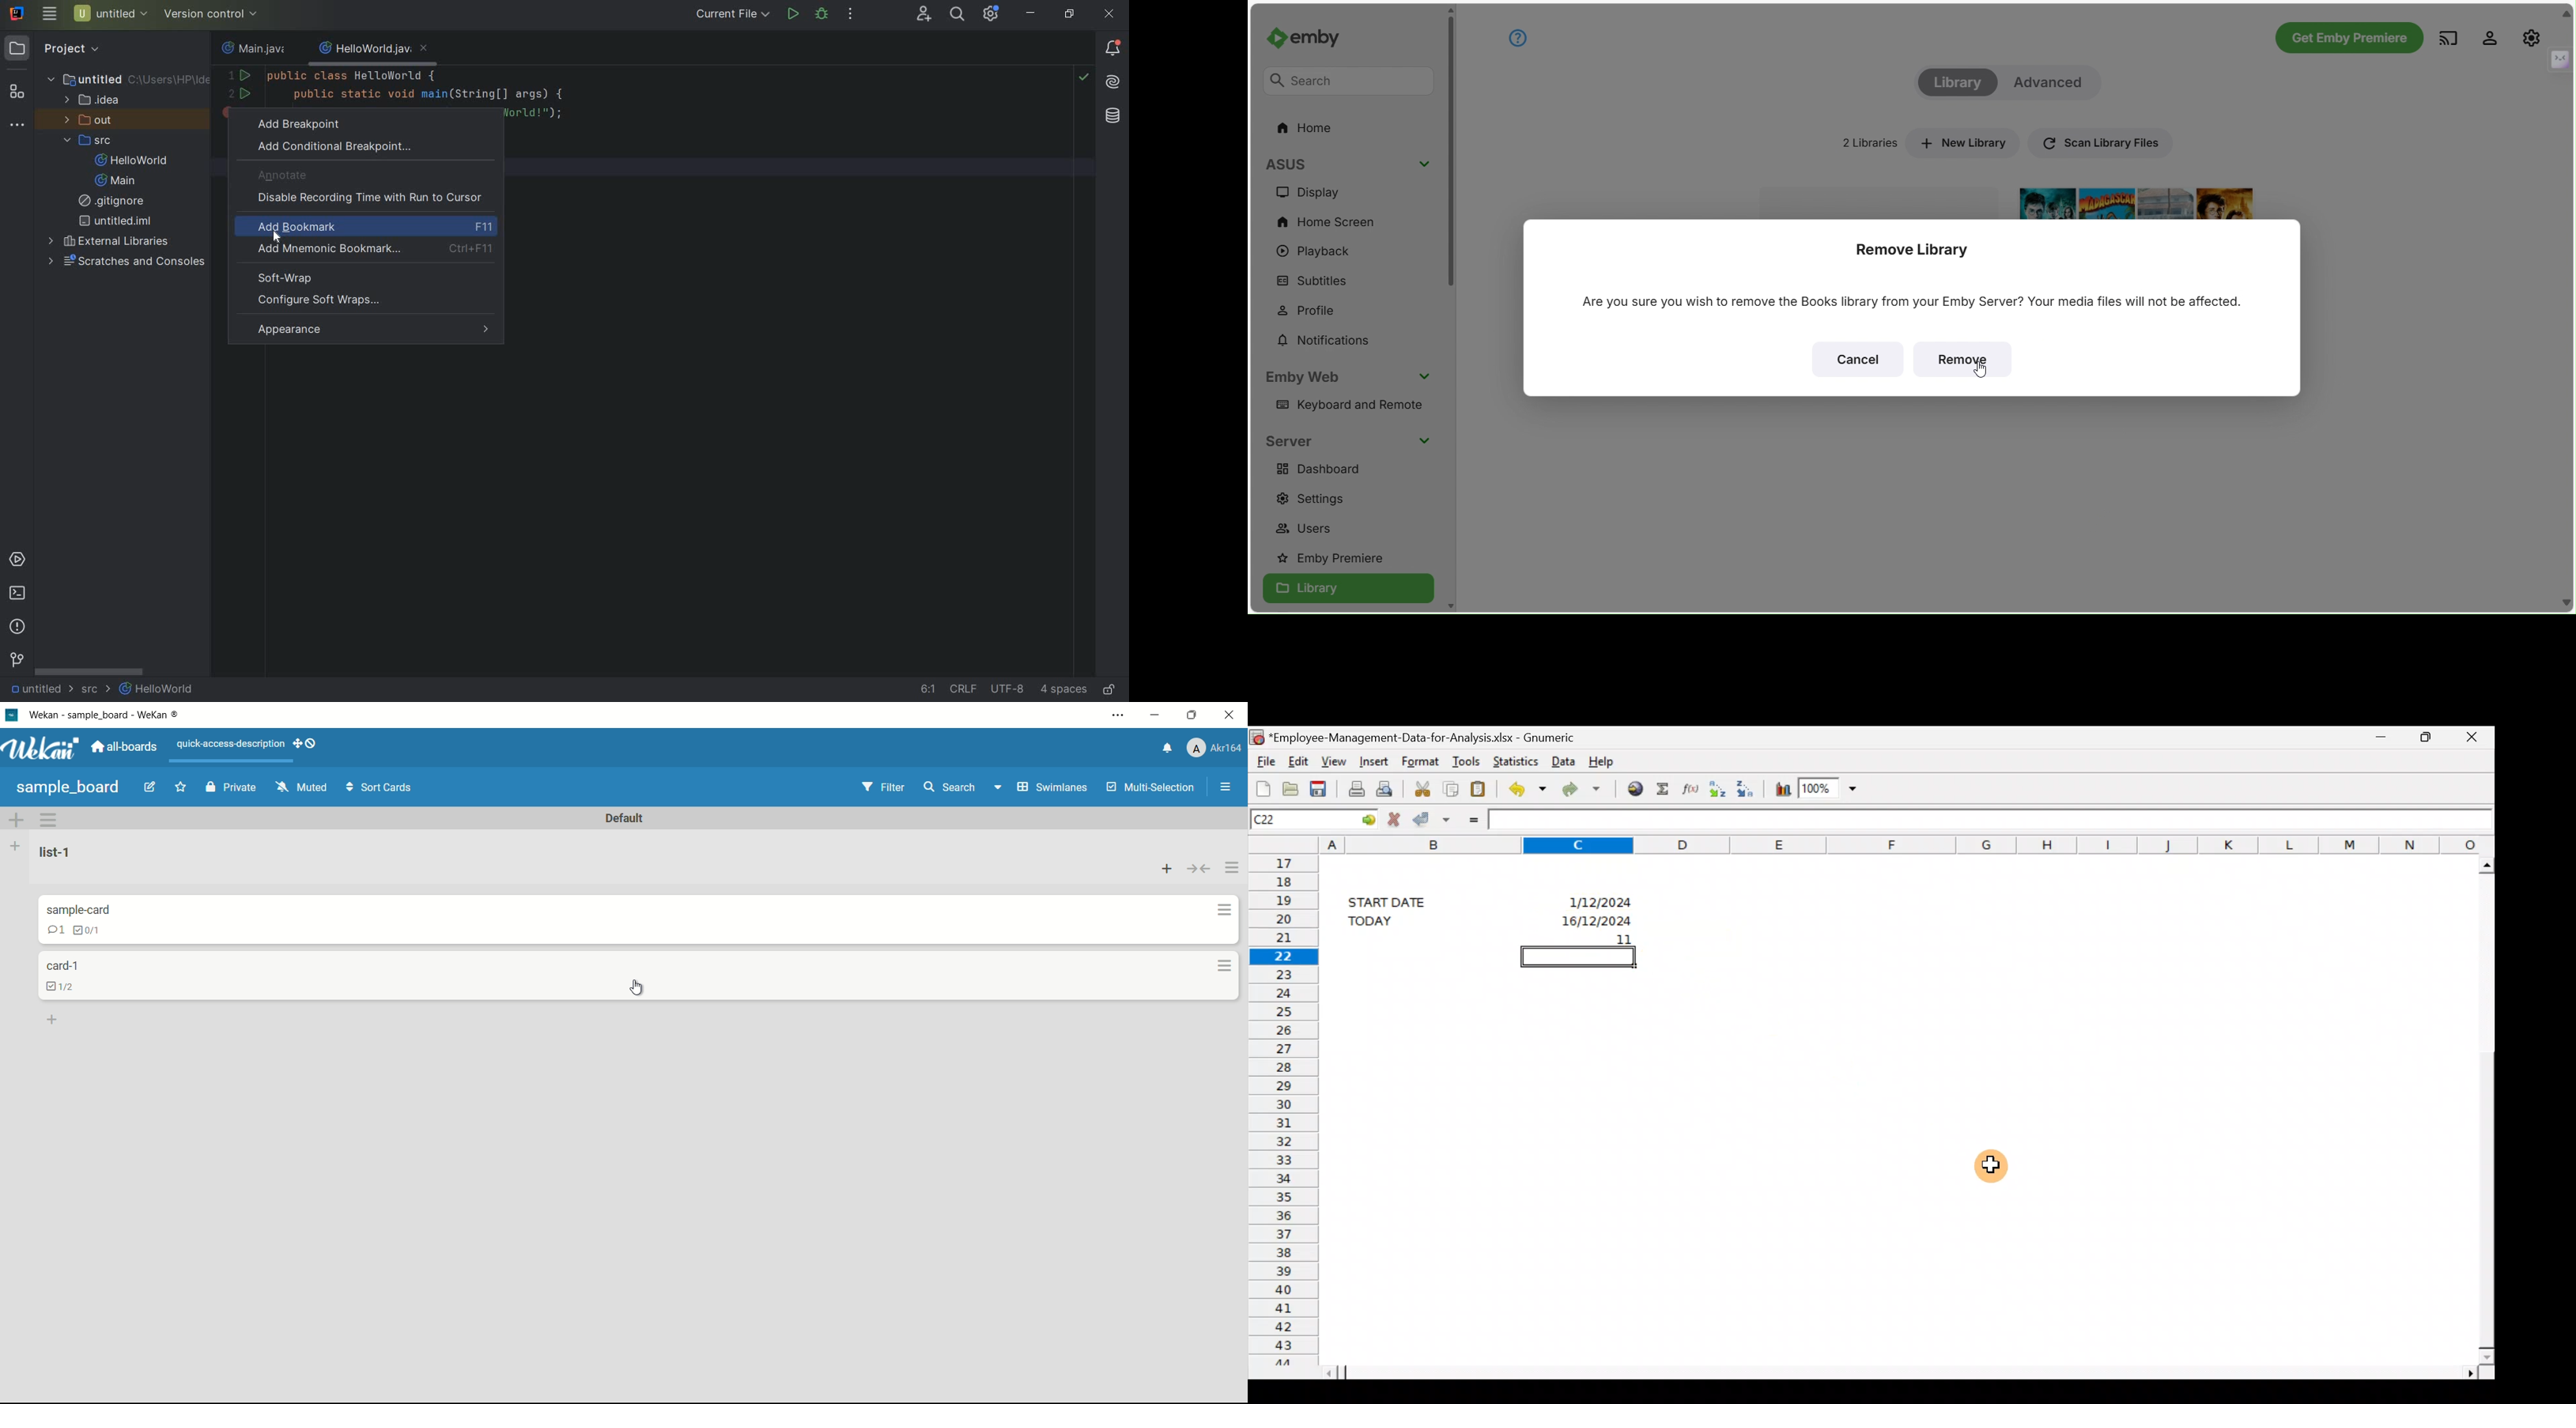 The width and height of the screenshot is (2576, 1428). What do you see at coordinates (1452, 787) in the screenshot?
I see `Copy the selection` at bounding box center [1452, 787].